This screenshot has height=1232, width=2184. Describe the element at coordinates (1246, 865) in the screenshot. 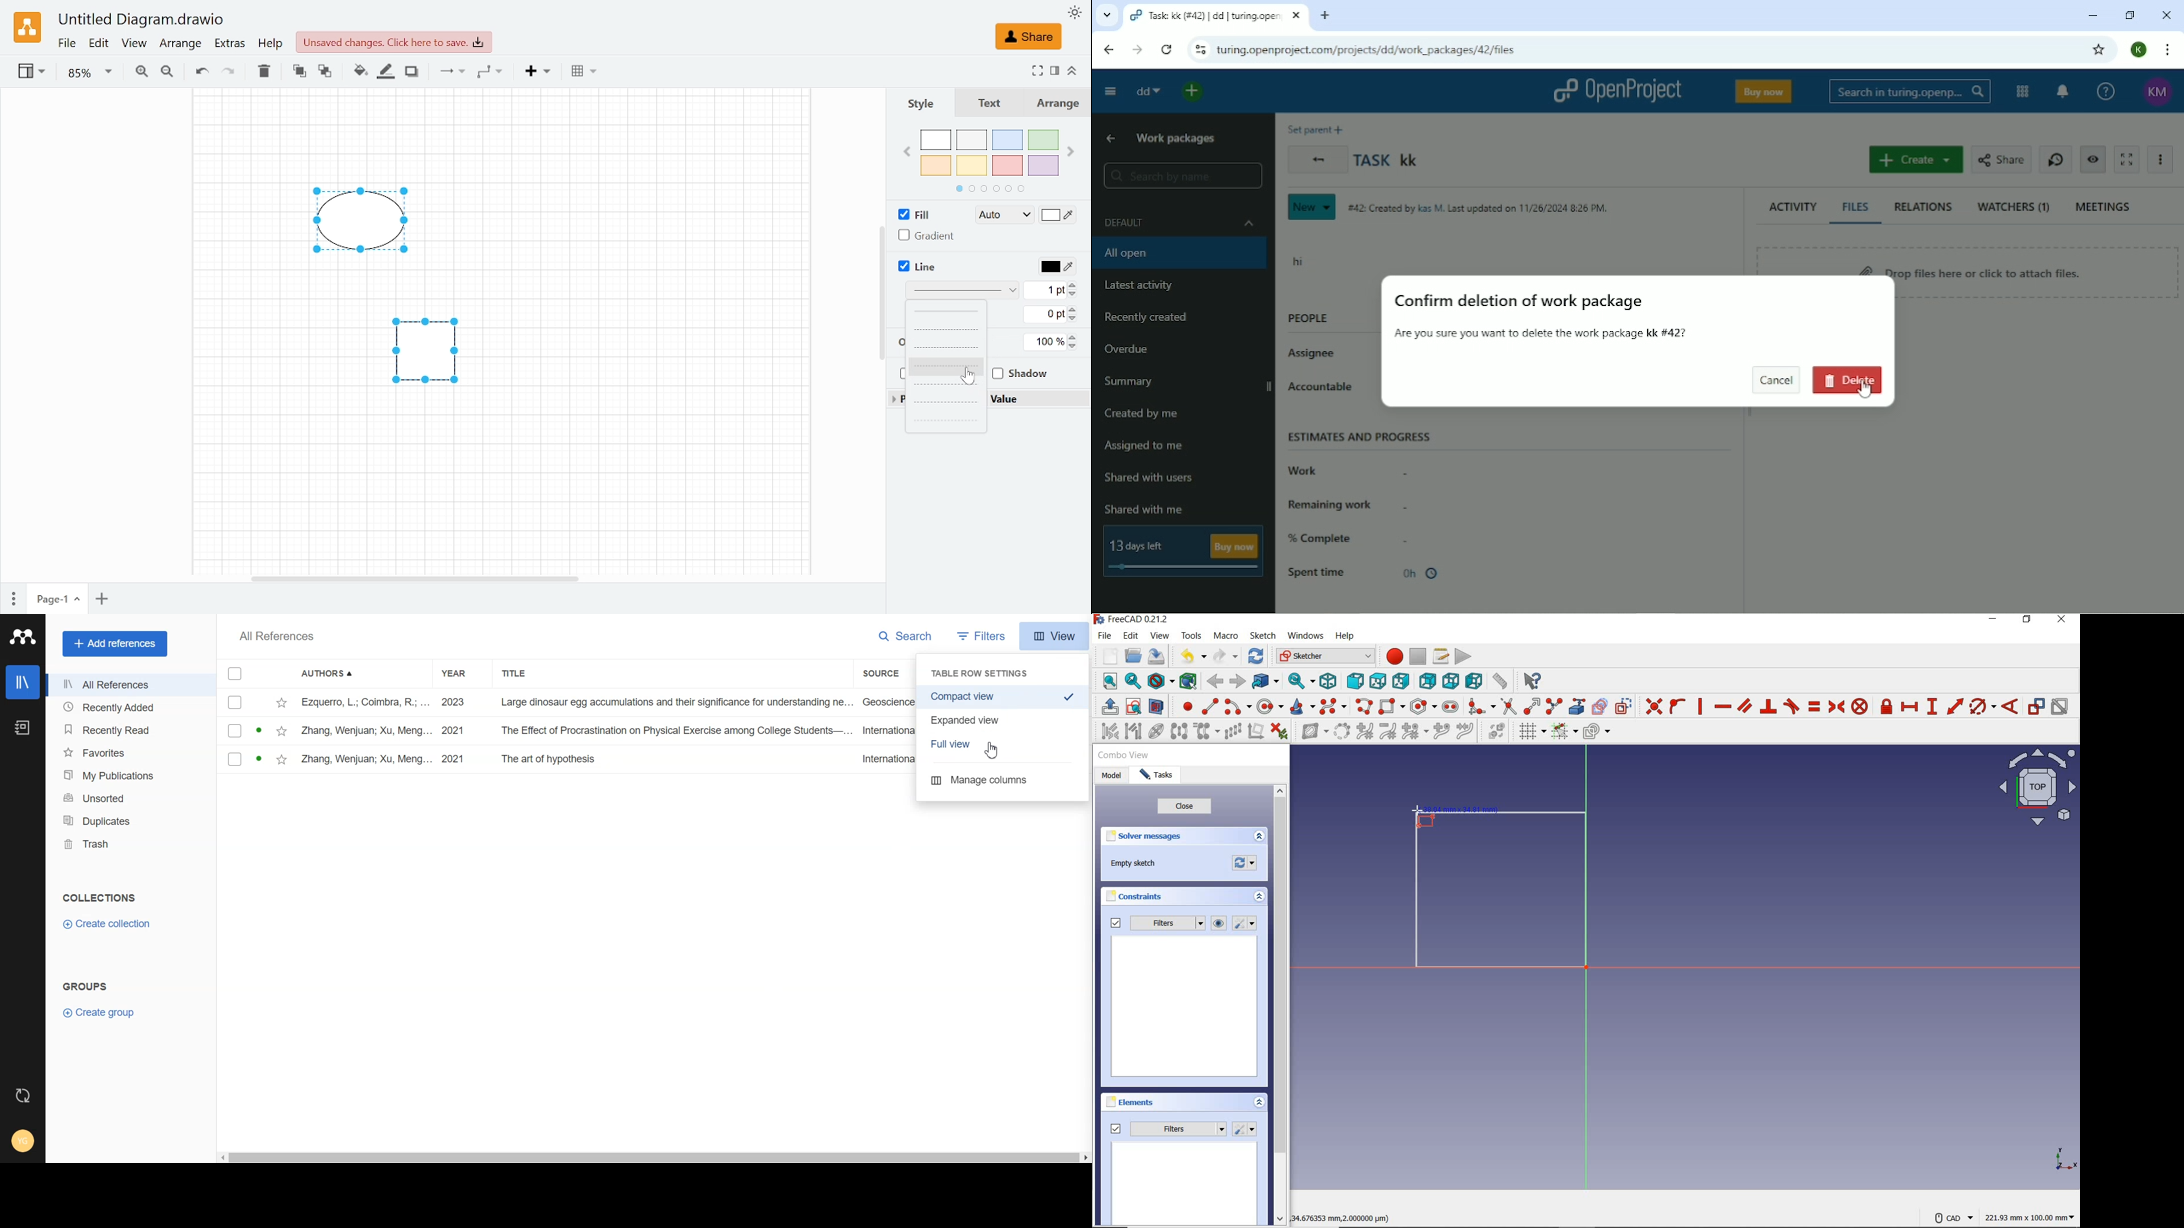

I see `forces recomputation of active document` at that location.